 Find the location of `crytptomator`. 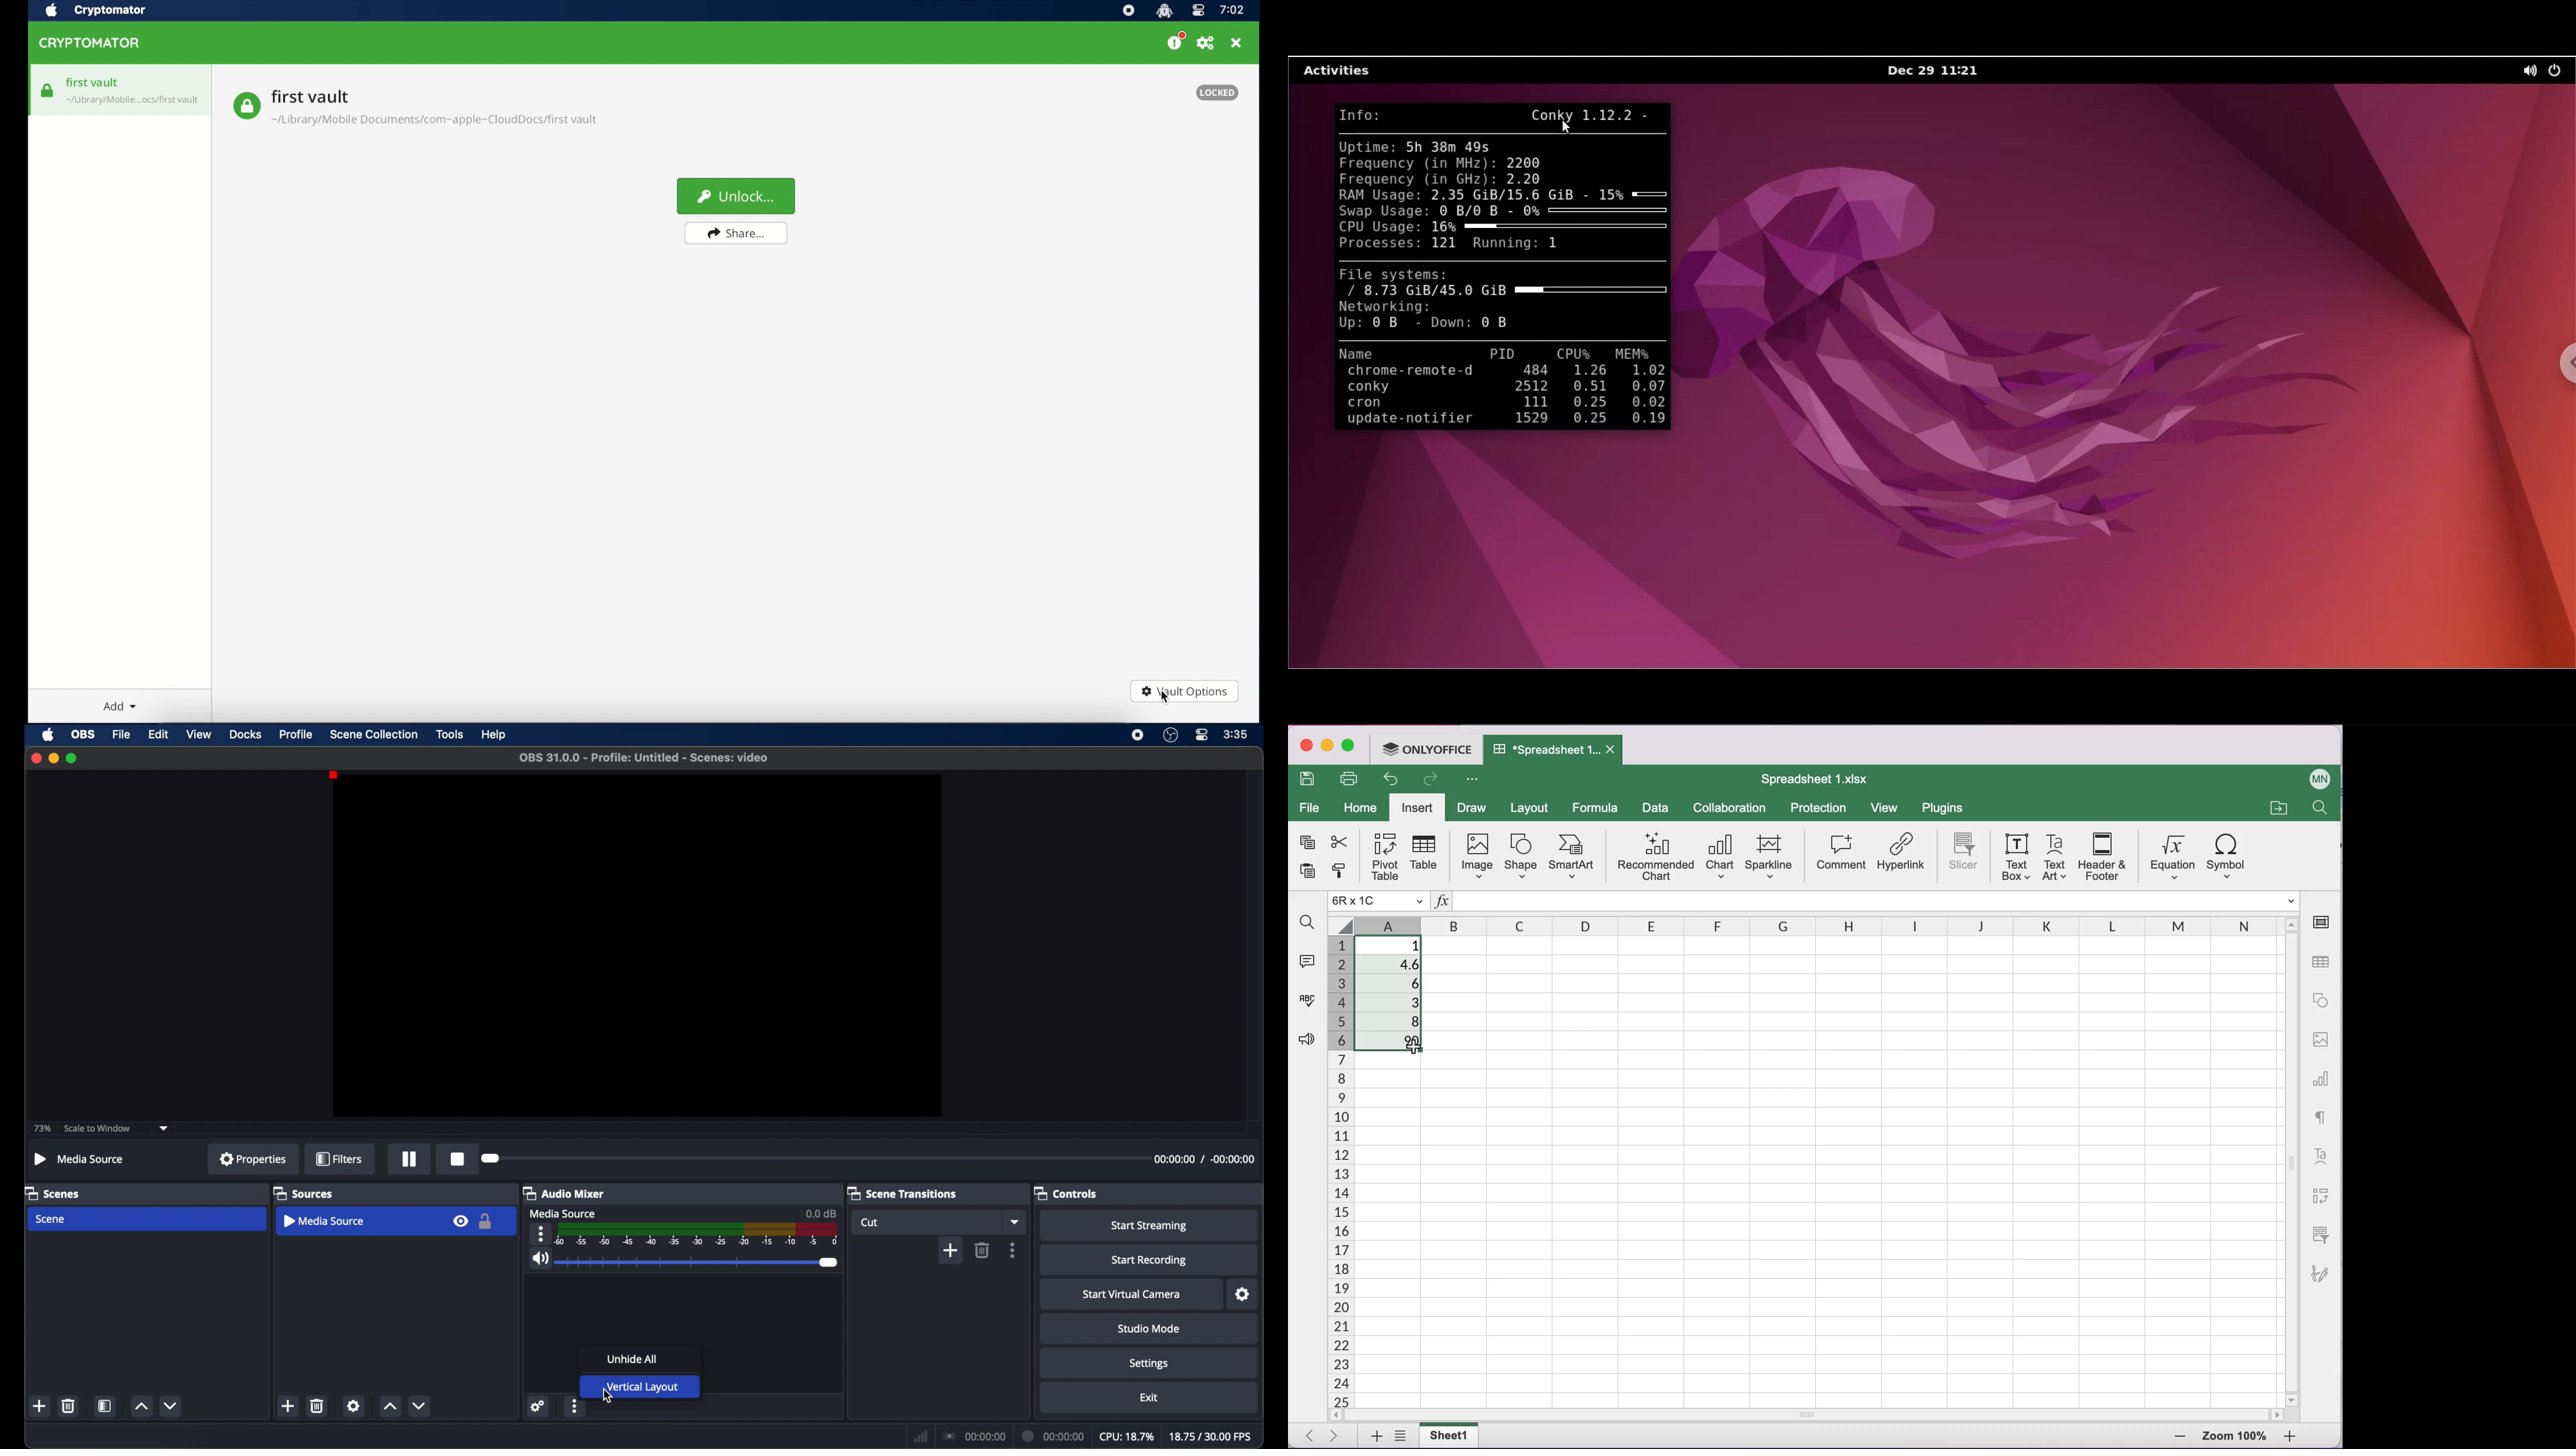

crytptomator is located at coordinates (109, 11).